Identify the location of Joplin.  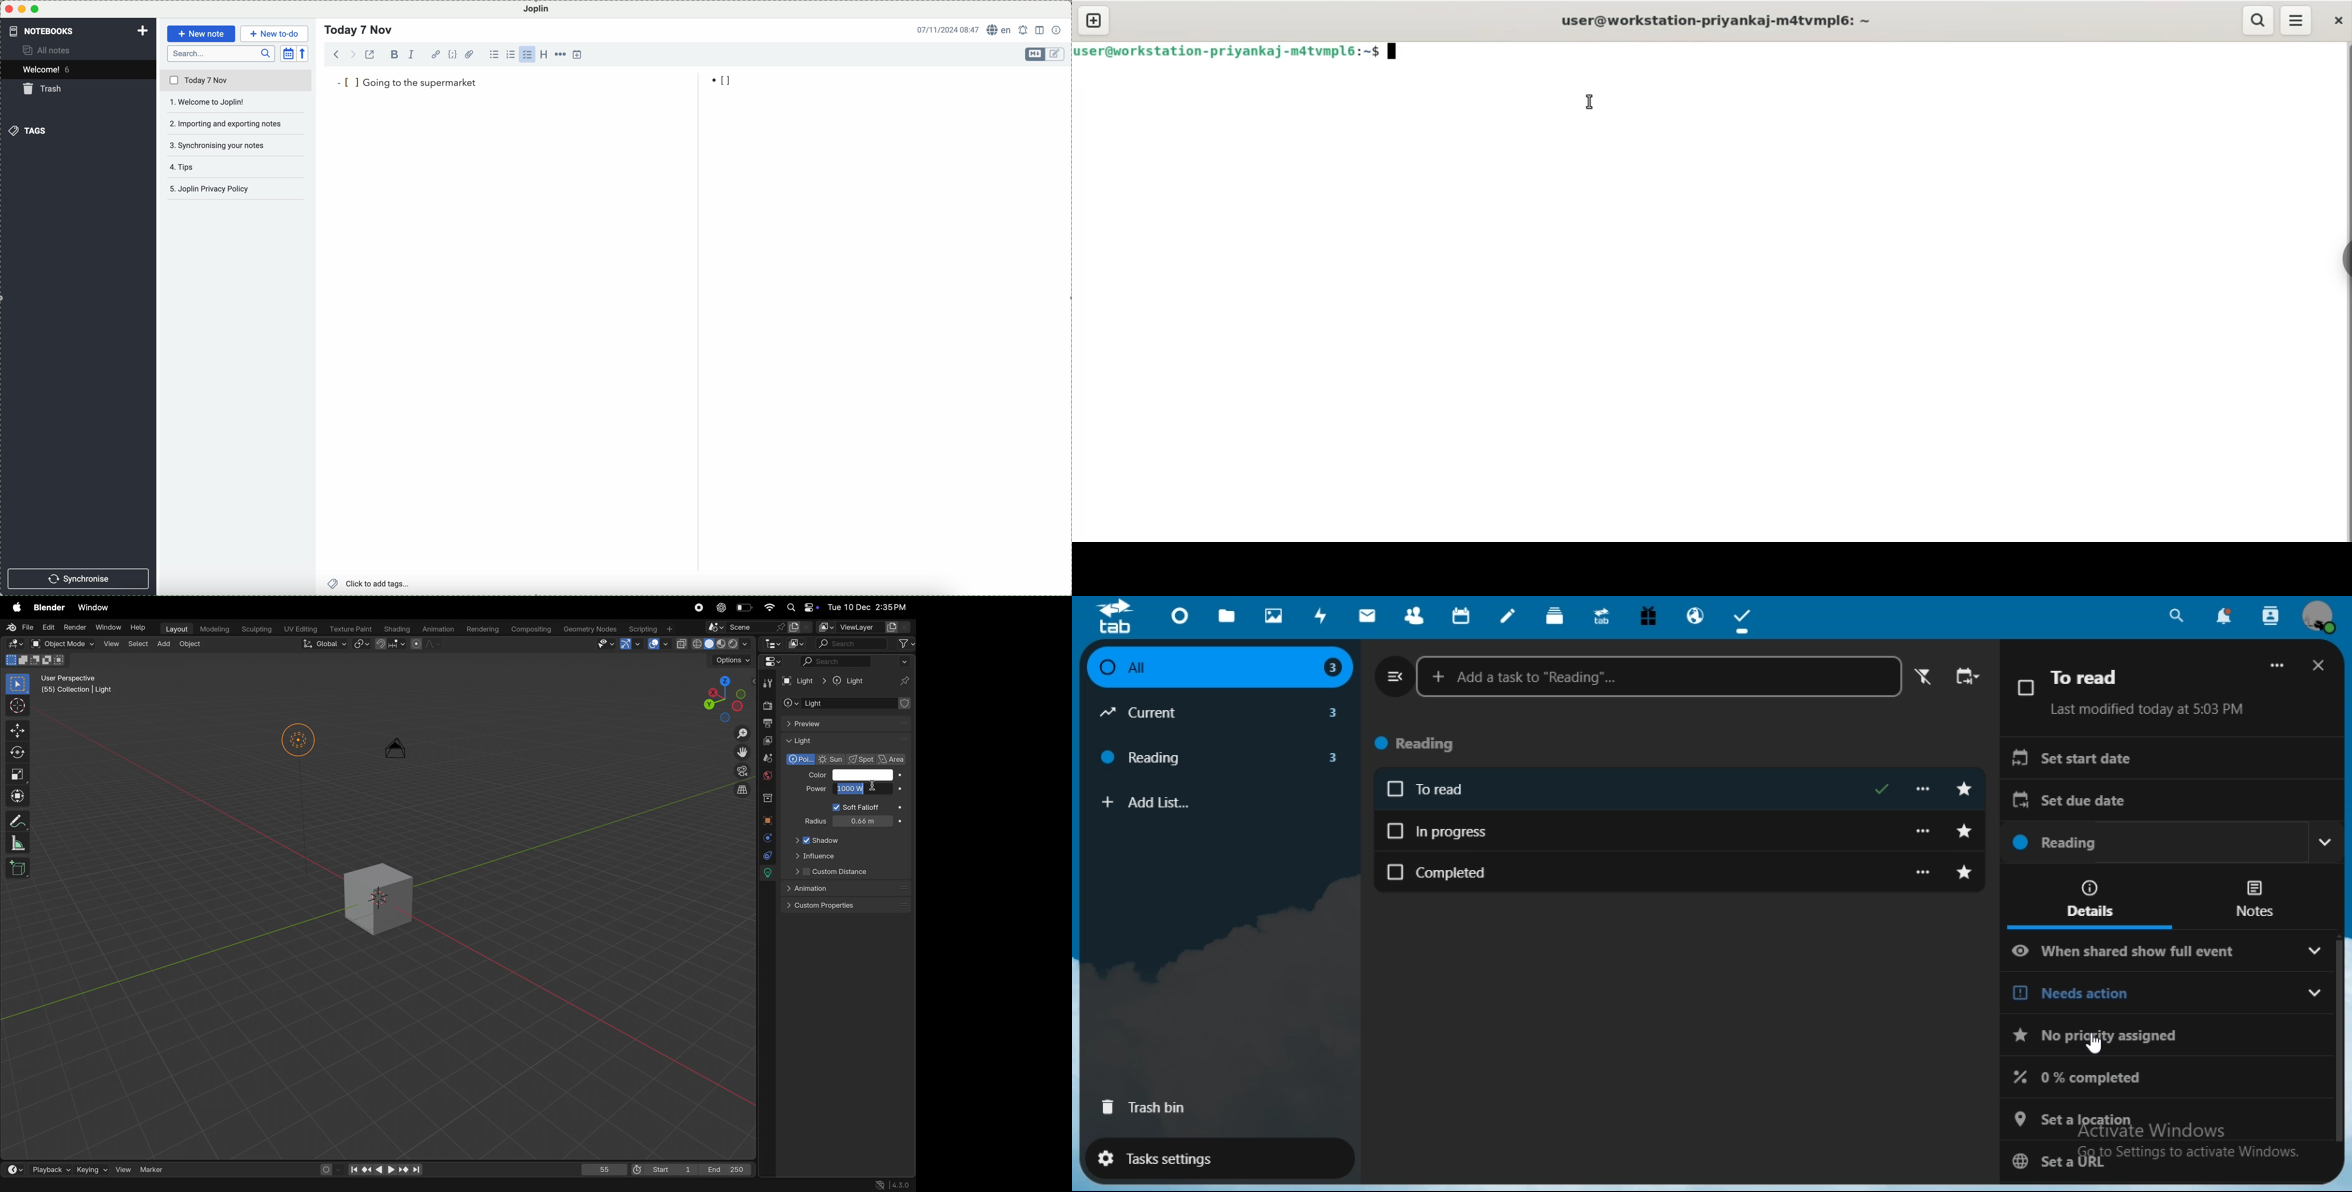
(537, 9).